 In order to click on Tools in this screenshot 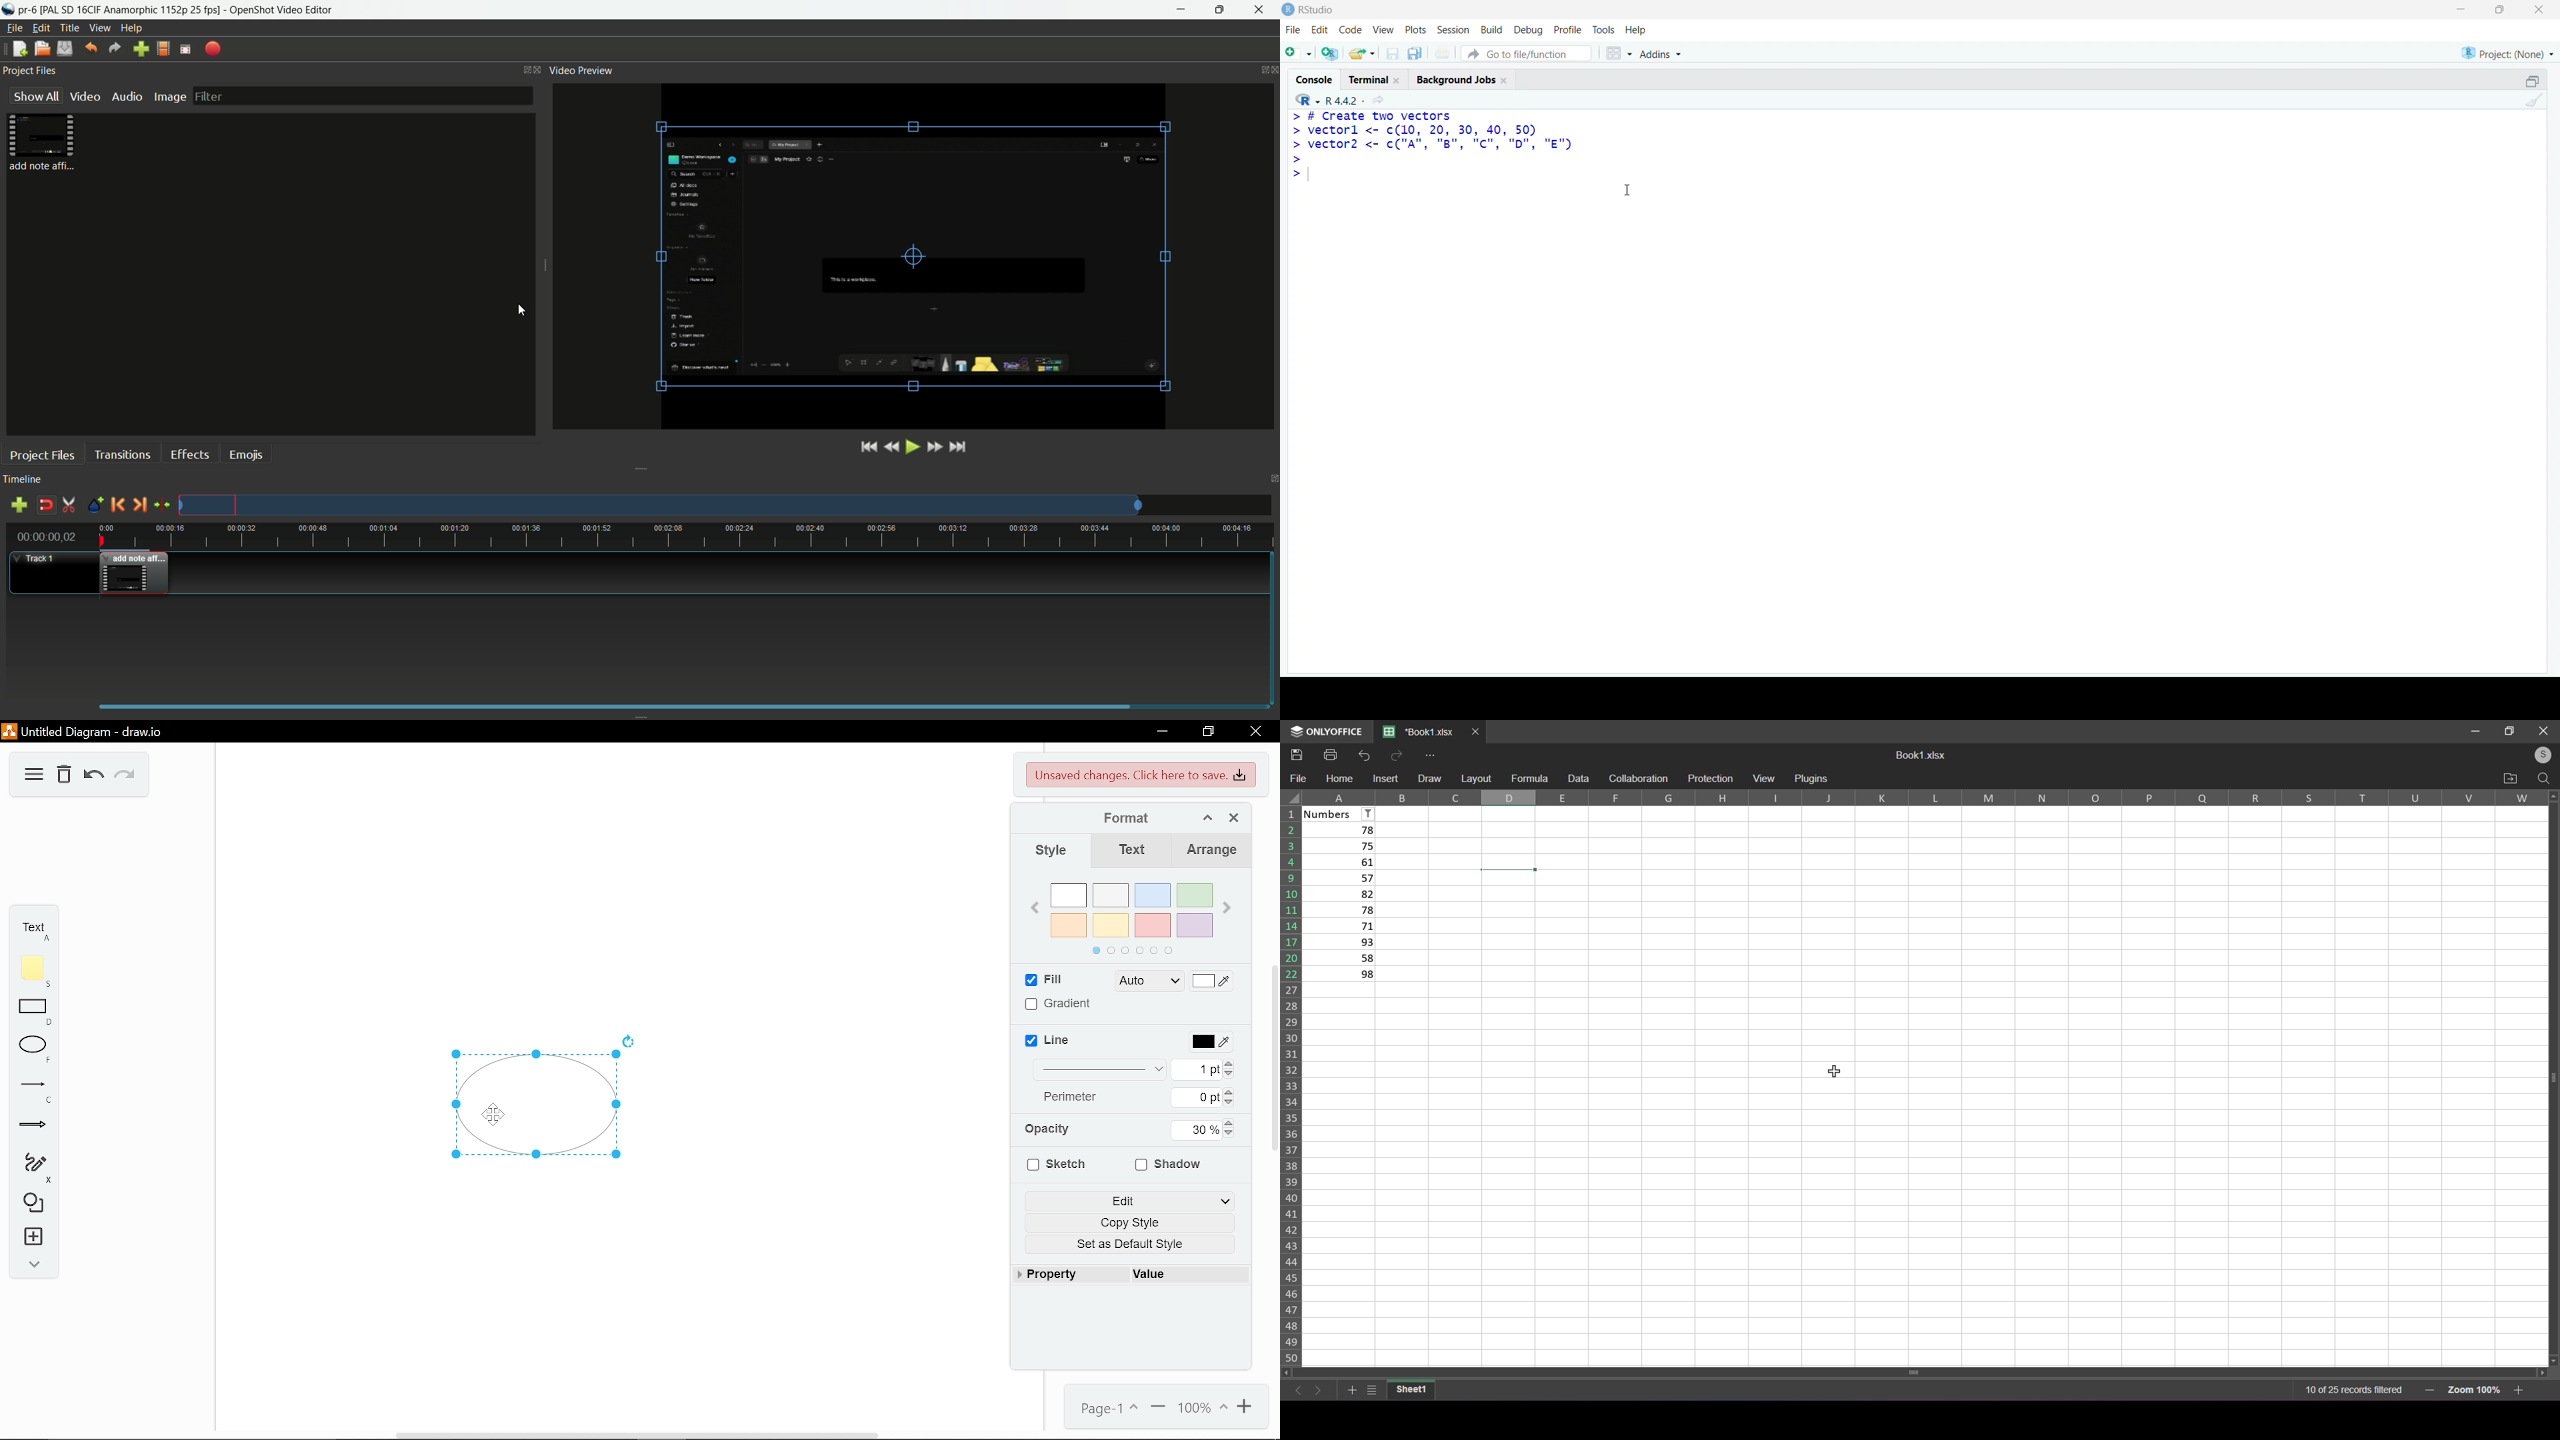, I will do `click(1604, 29)`.